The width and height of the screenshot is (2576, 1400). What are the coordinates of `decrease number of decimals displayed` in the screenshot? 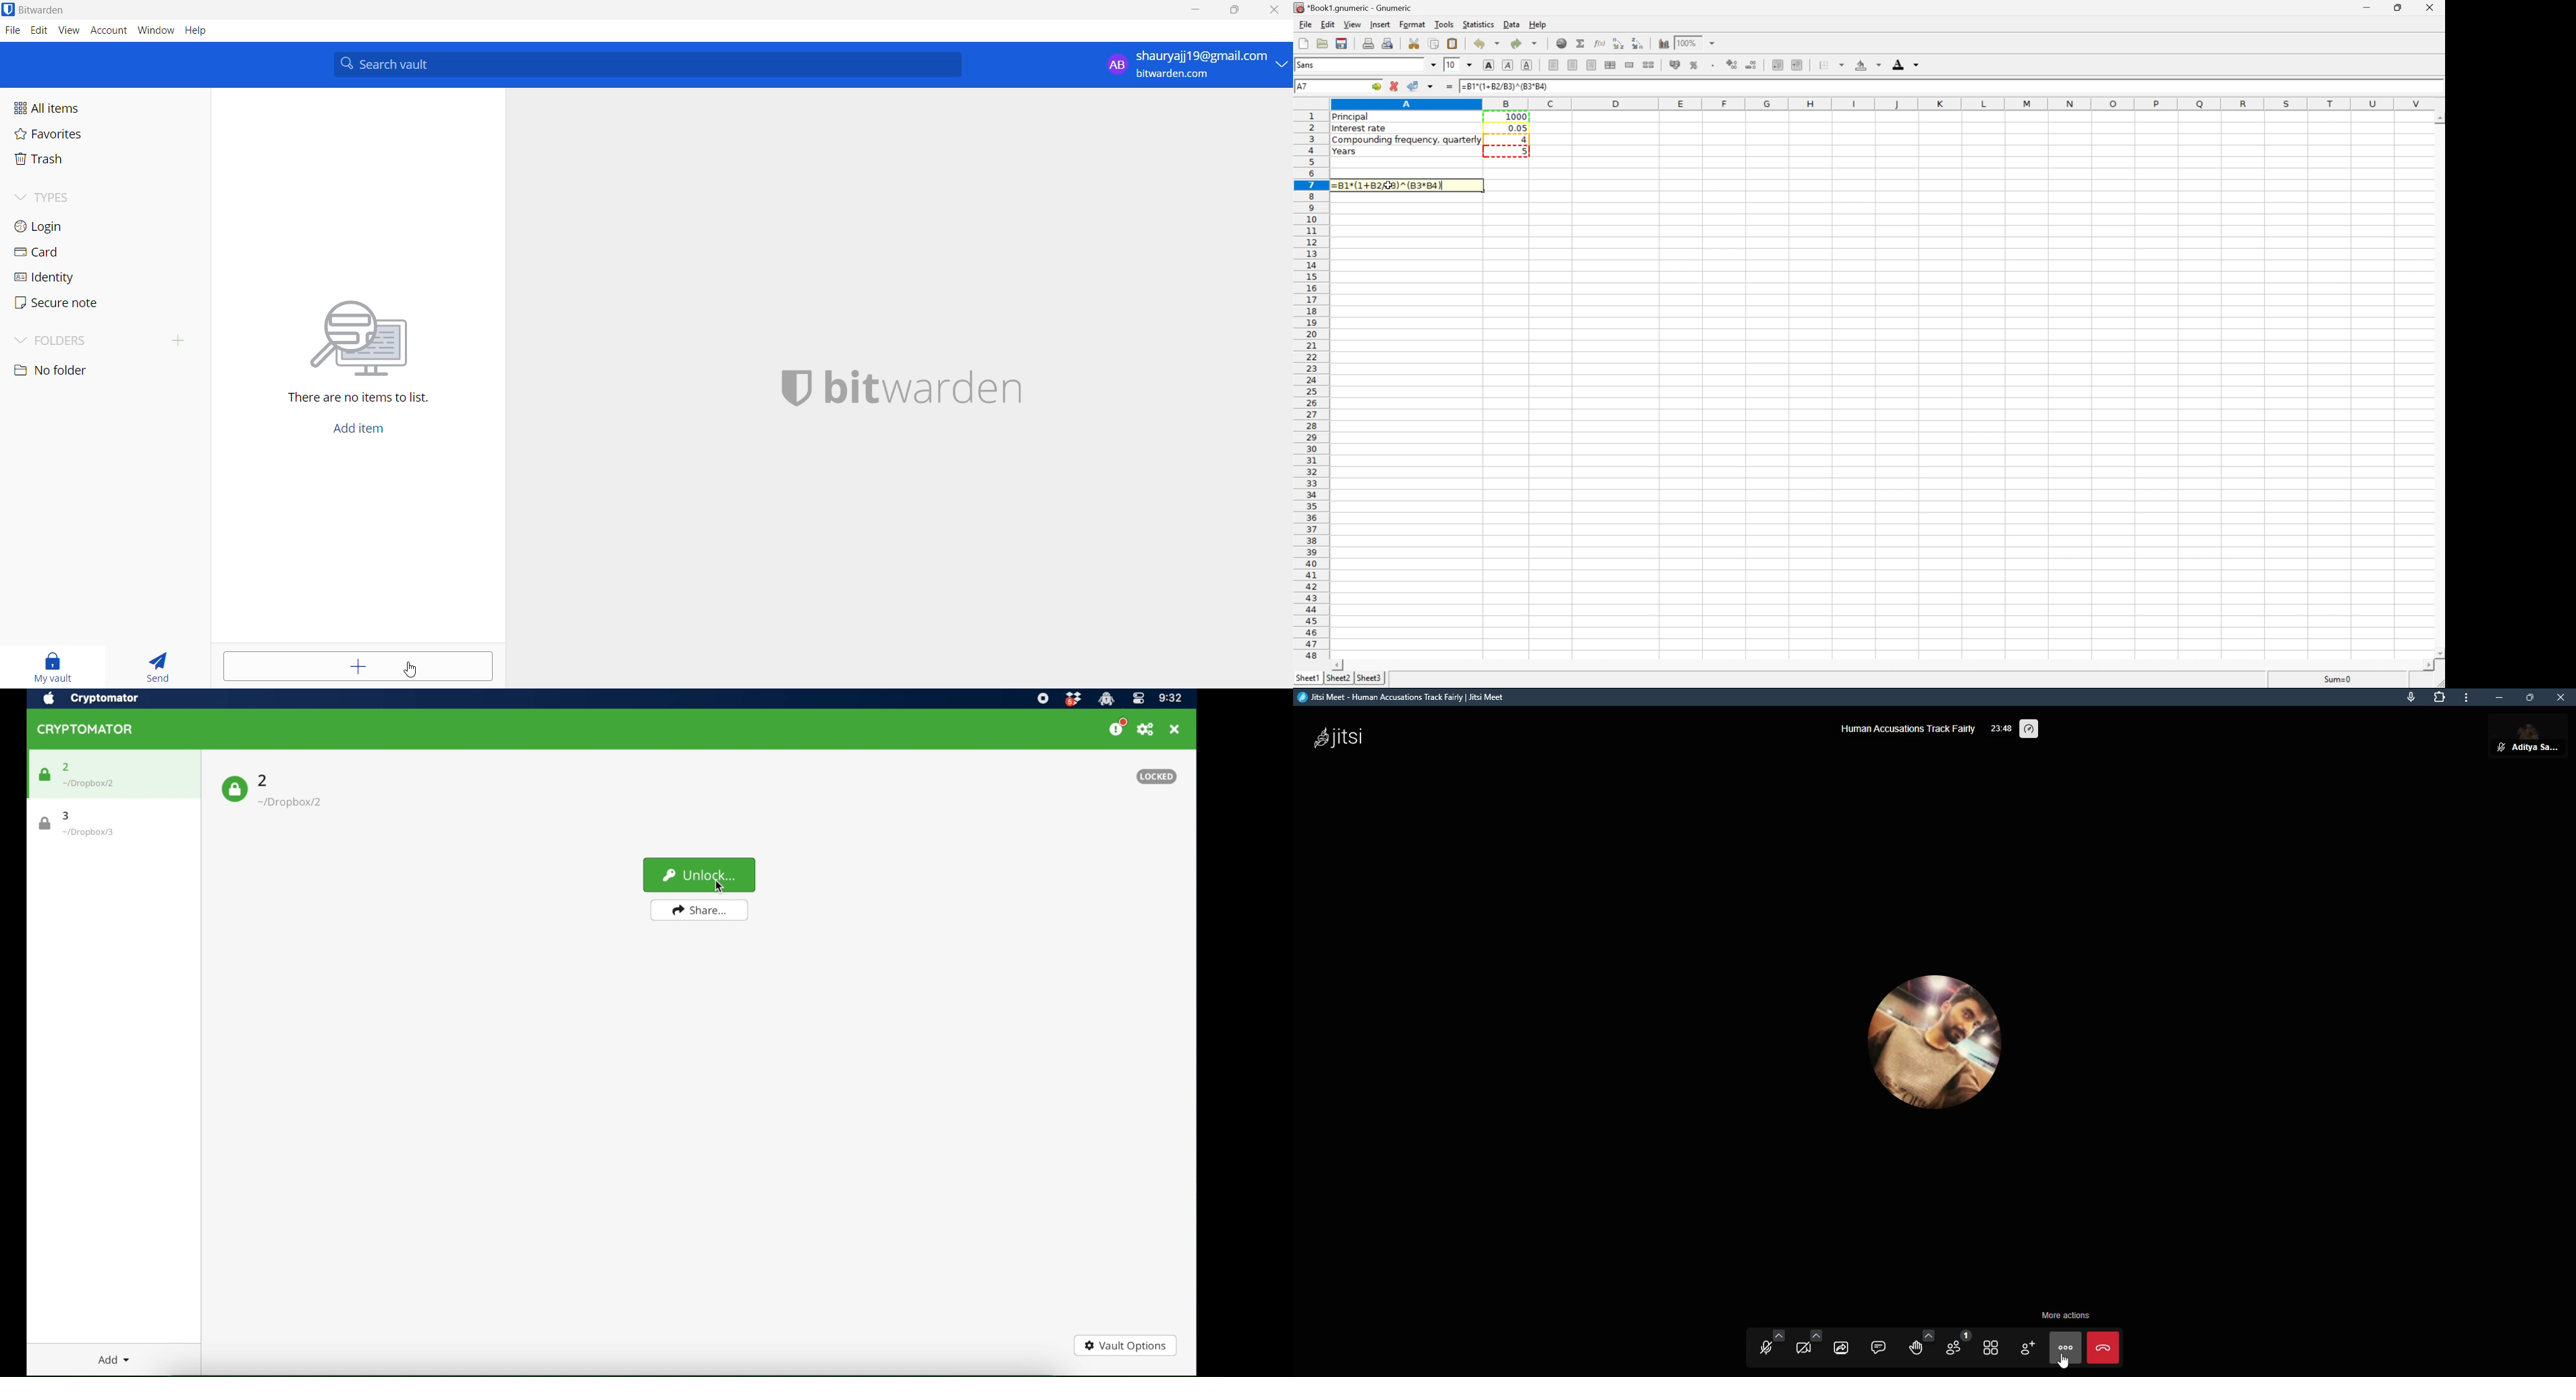 It's located at (1753, 64).